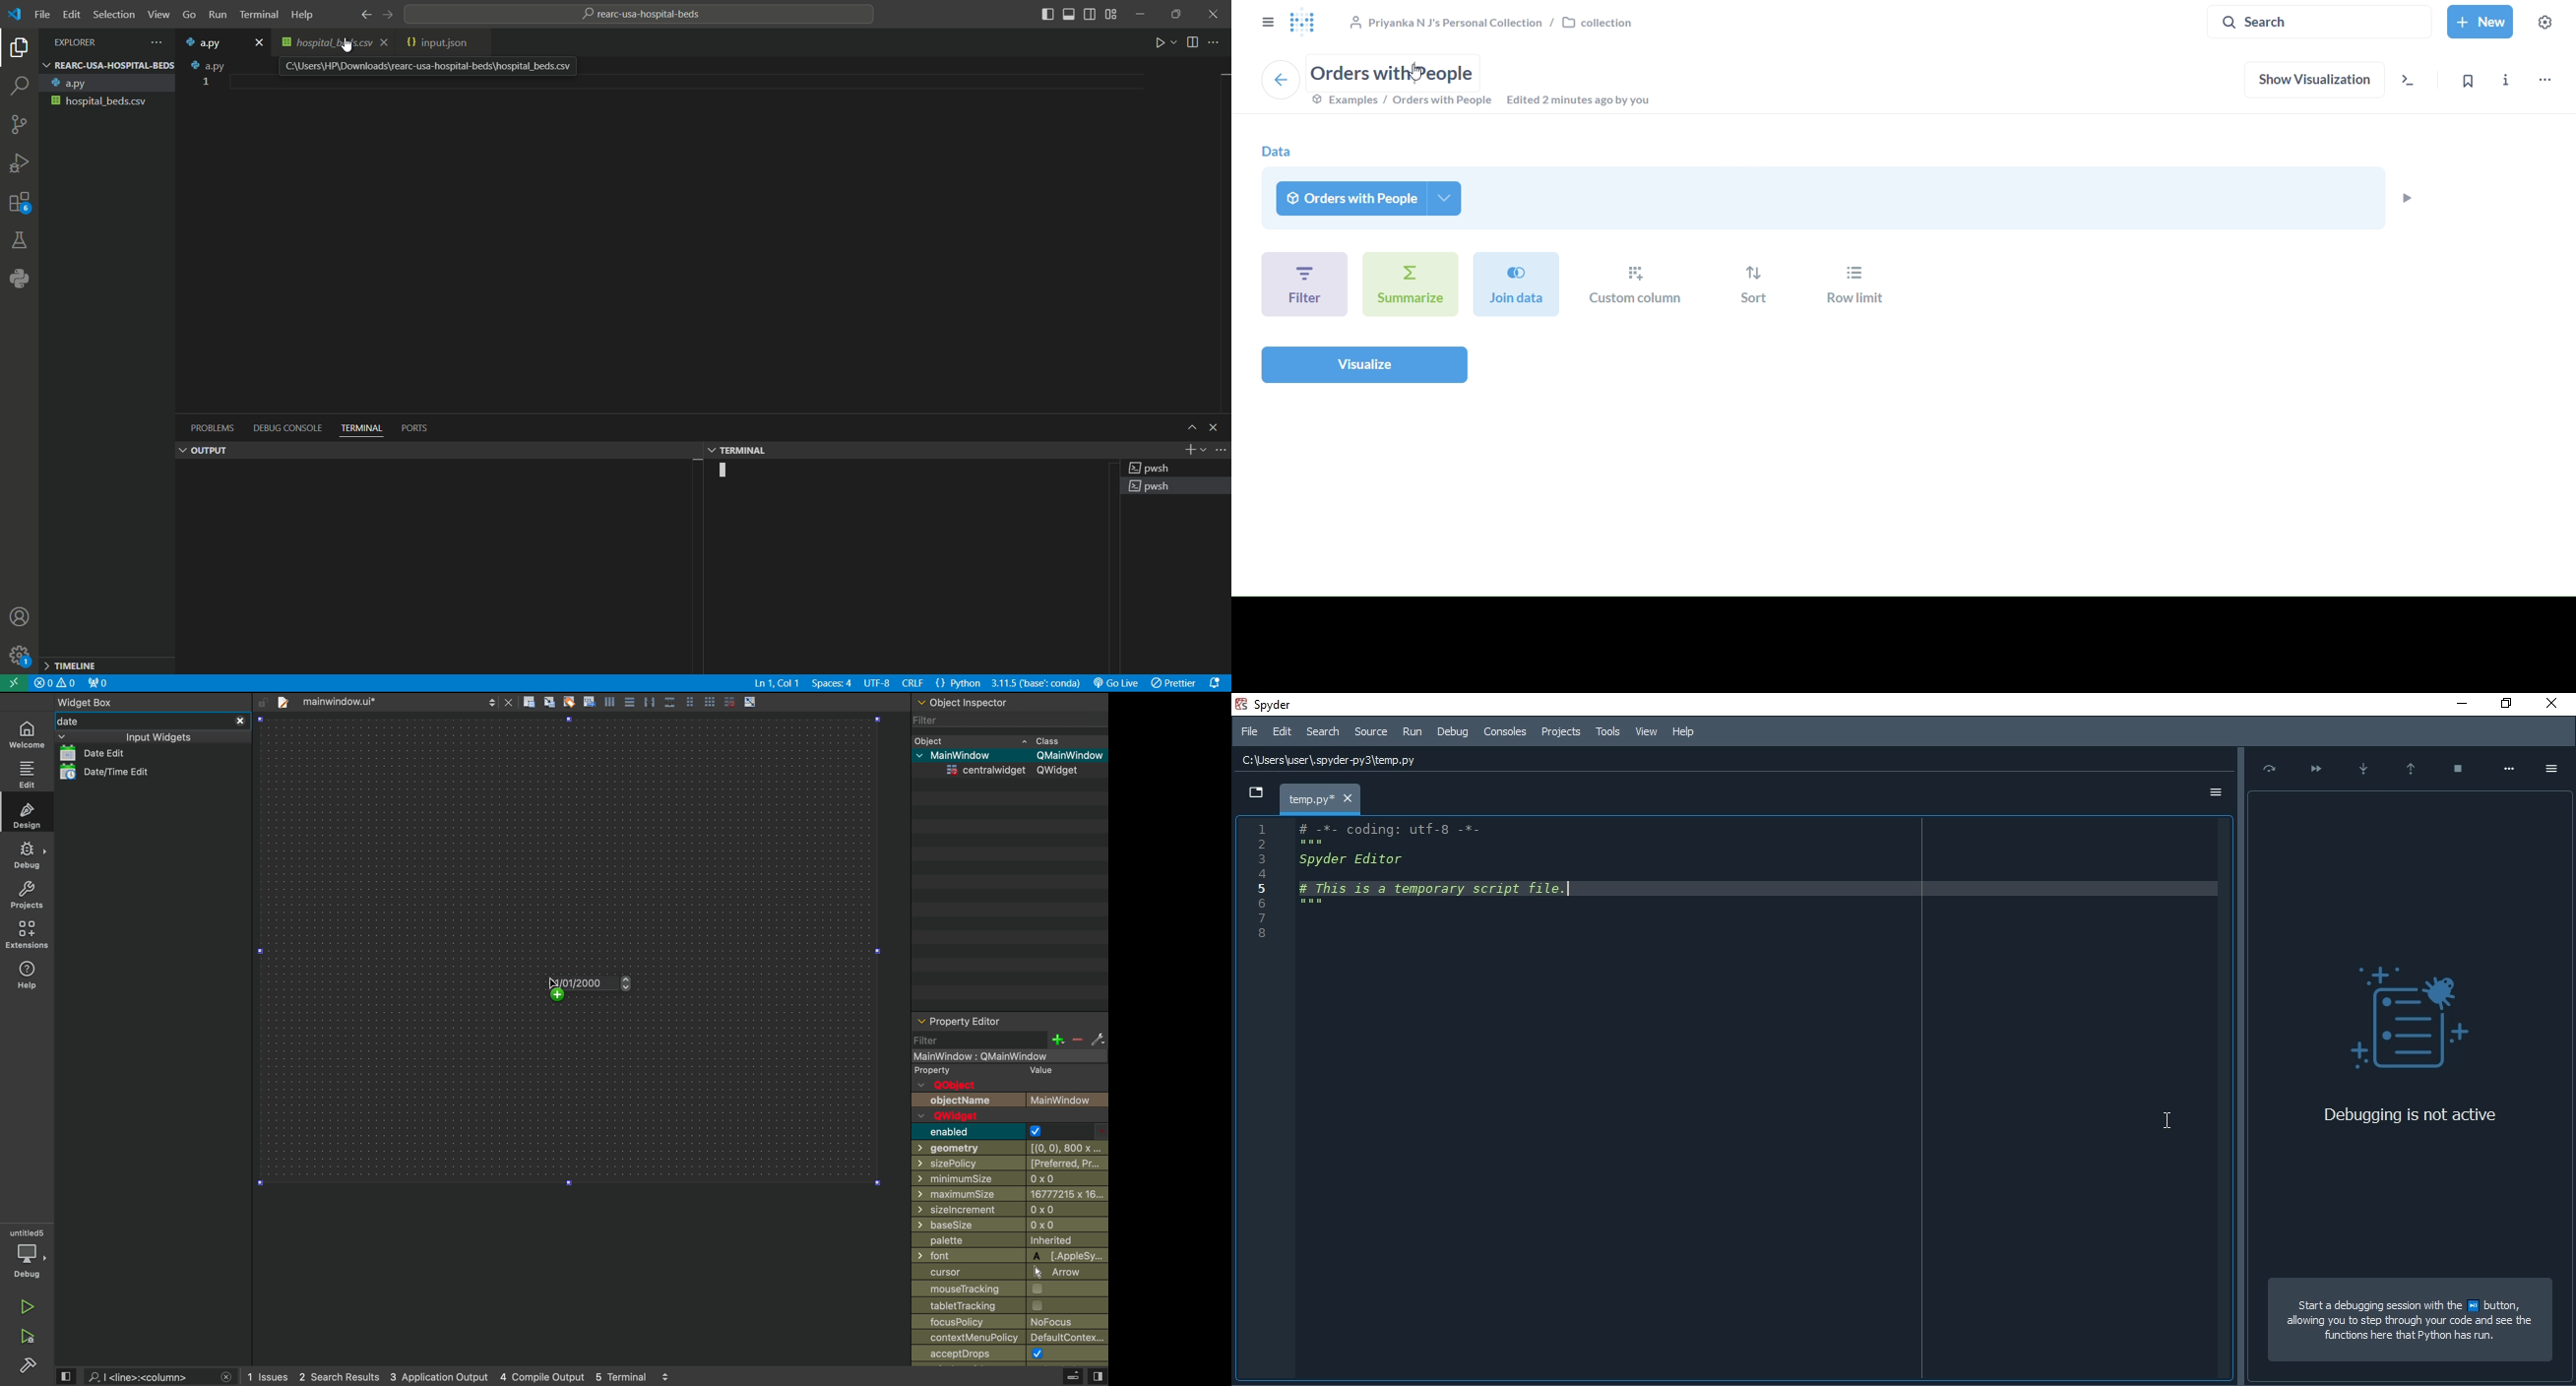 Image resolution: width=2576 pixels, height=1400 pixels. Describe the element at coordinates (2410, 1117) in the screenshot. I see `Debugging is not active` at that location.